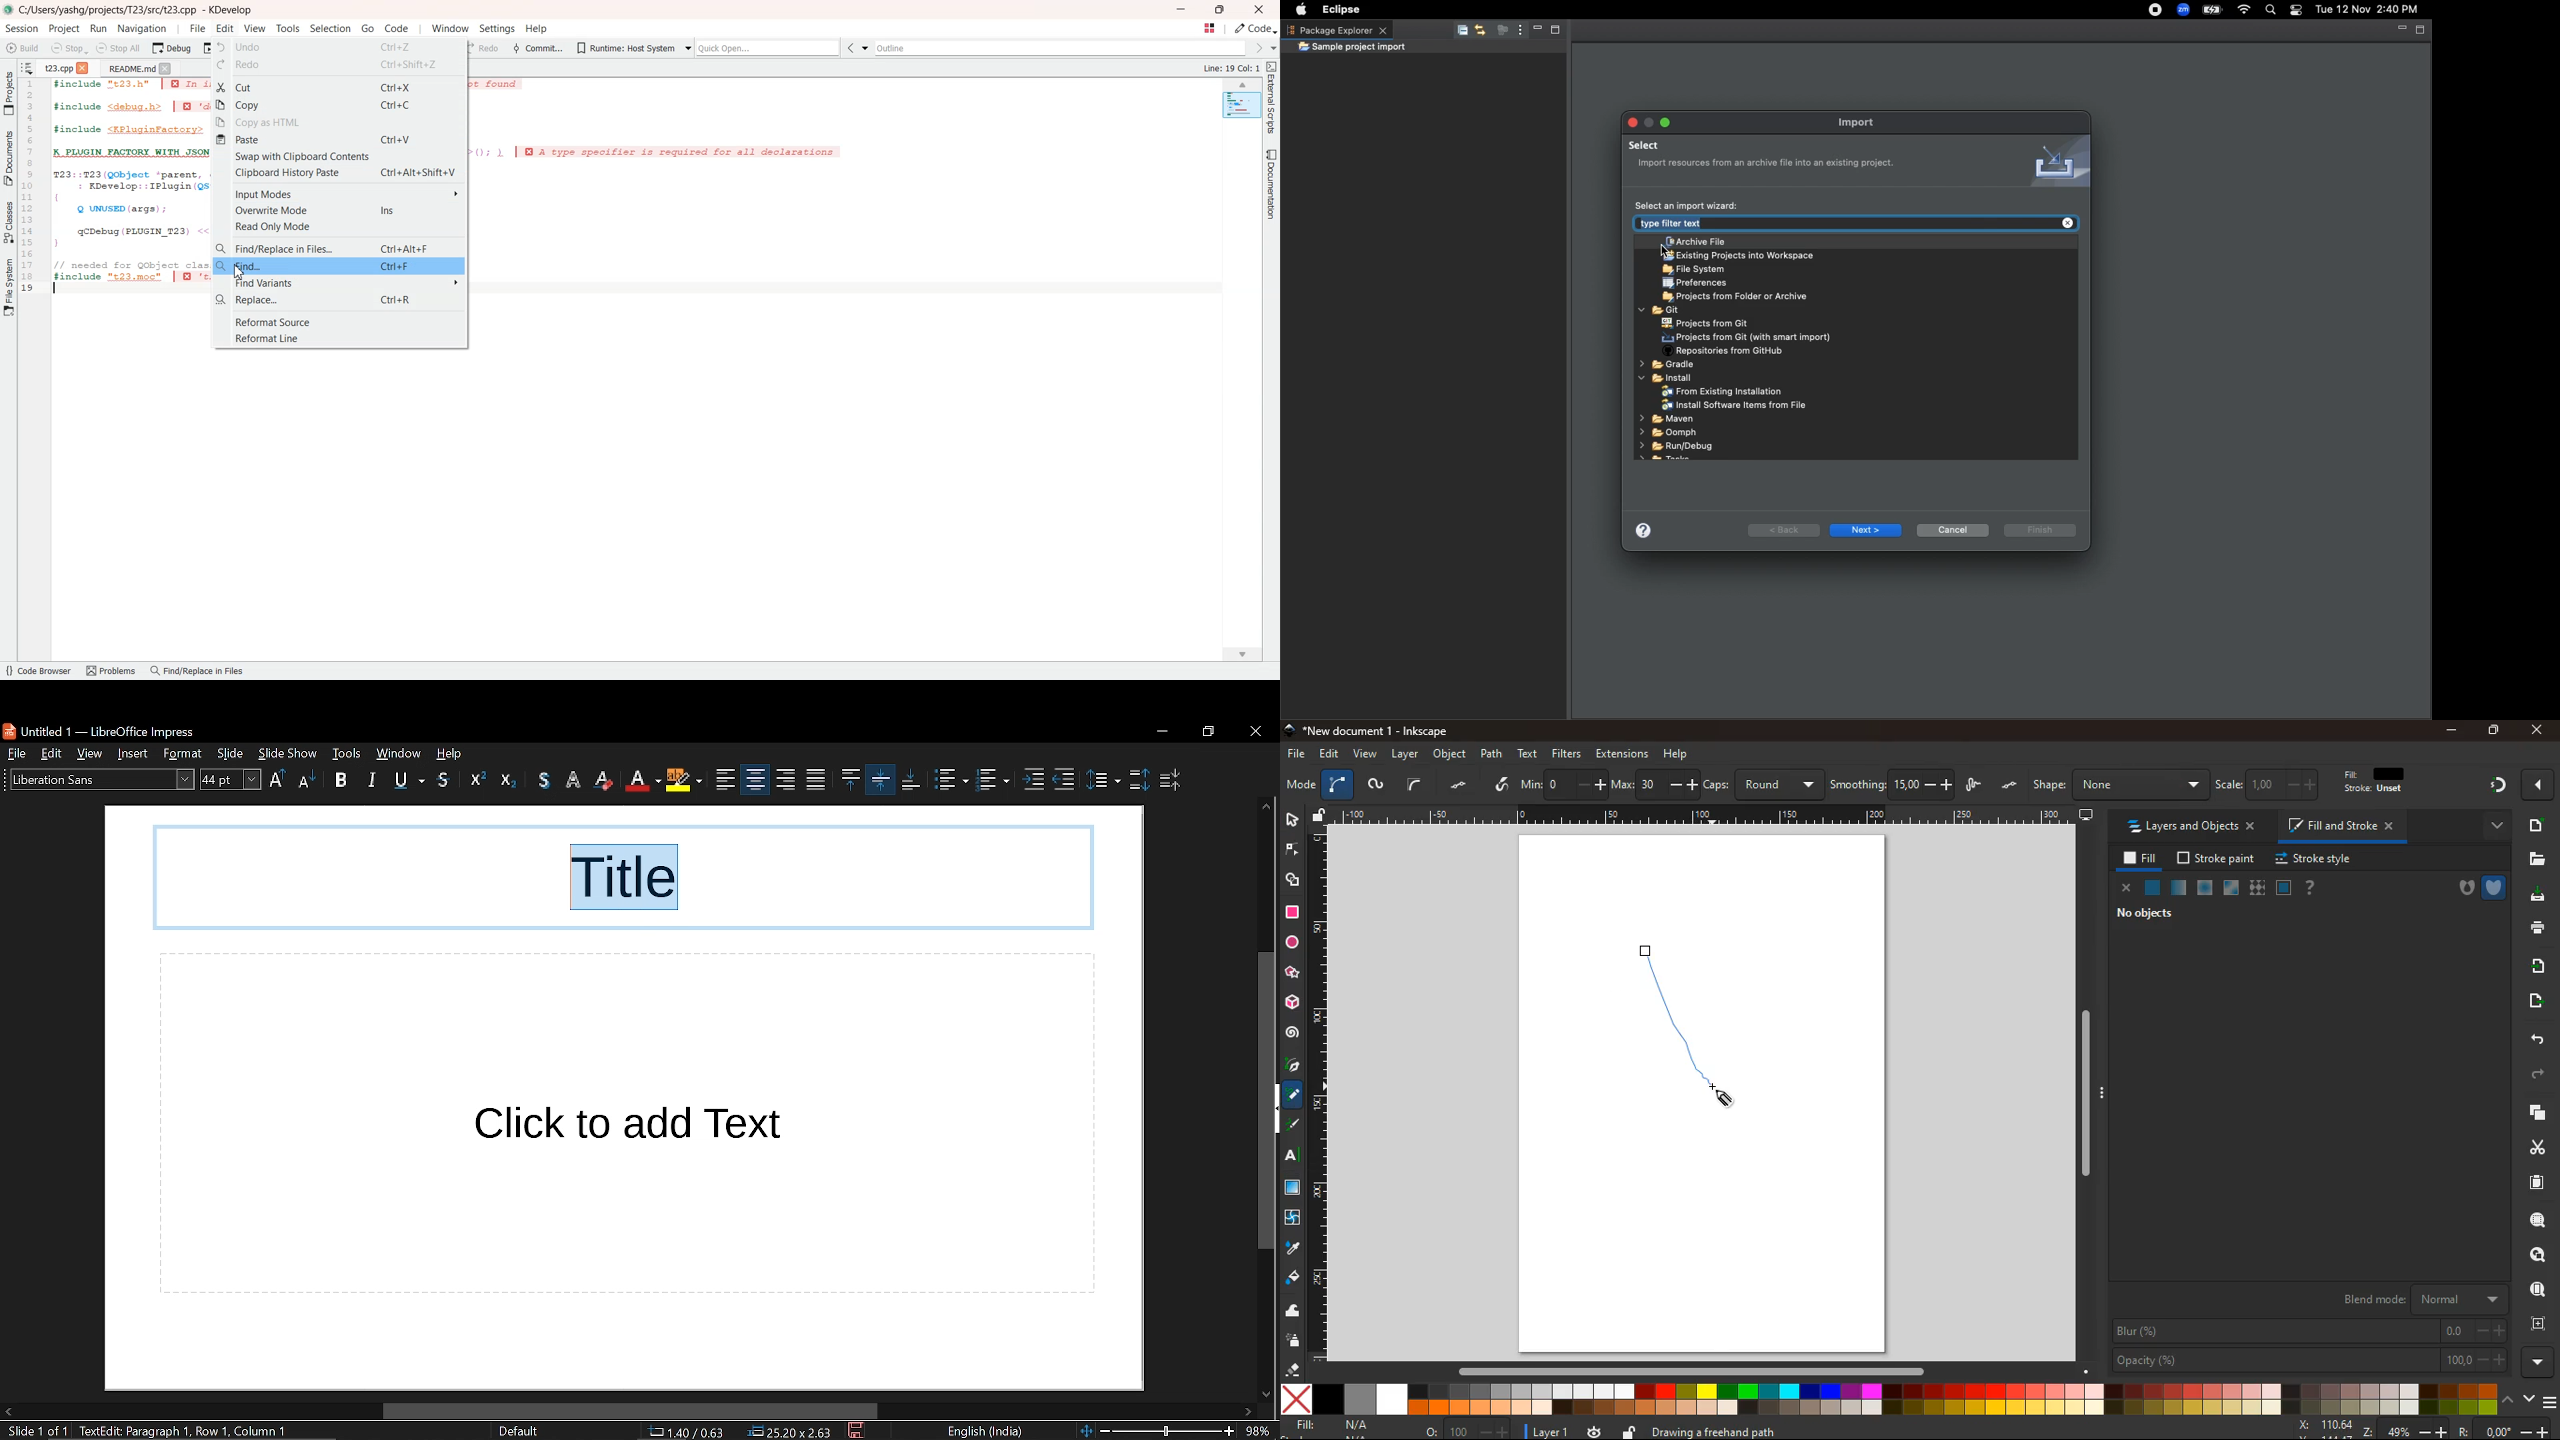  Describe the element at coordinates (2120, 785) in the screenshot. I see `shape` at that location.